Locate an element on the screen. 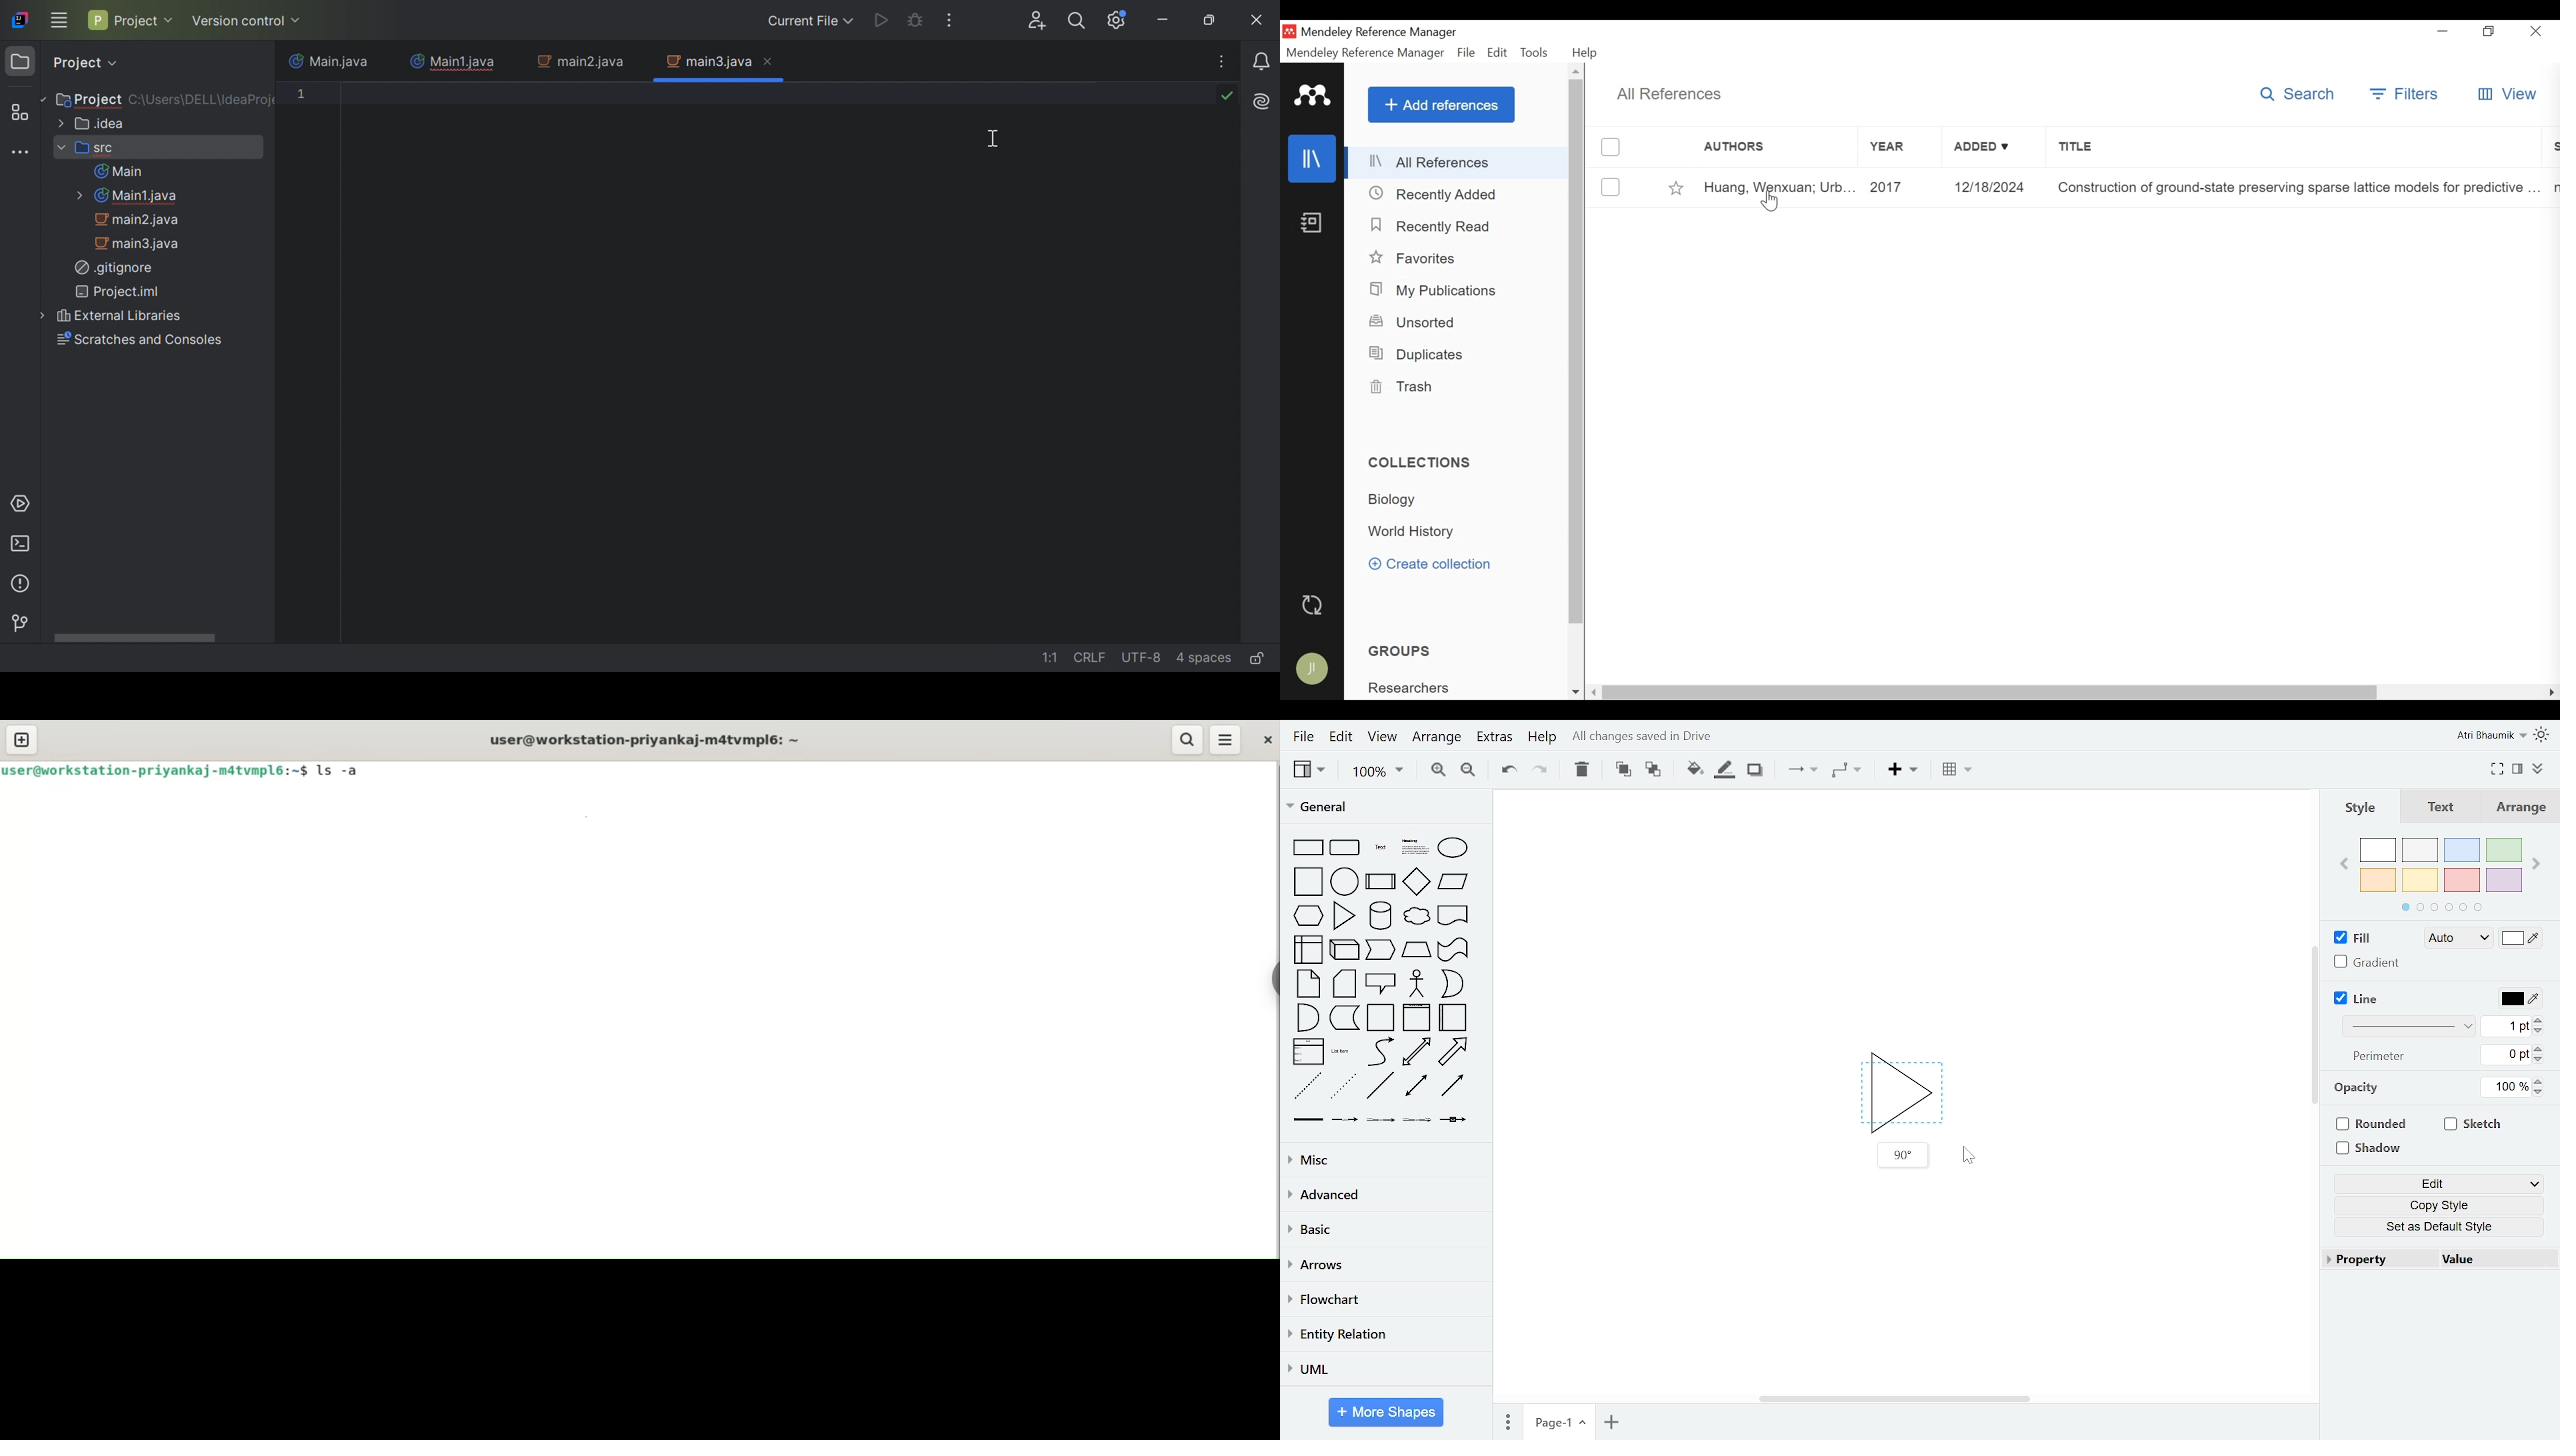  line is located at coordinates (1380, 1088).